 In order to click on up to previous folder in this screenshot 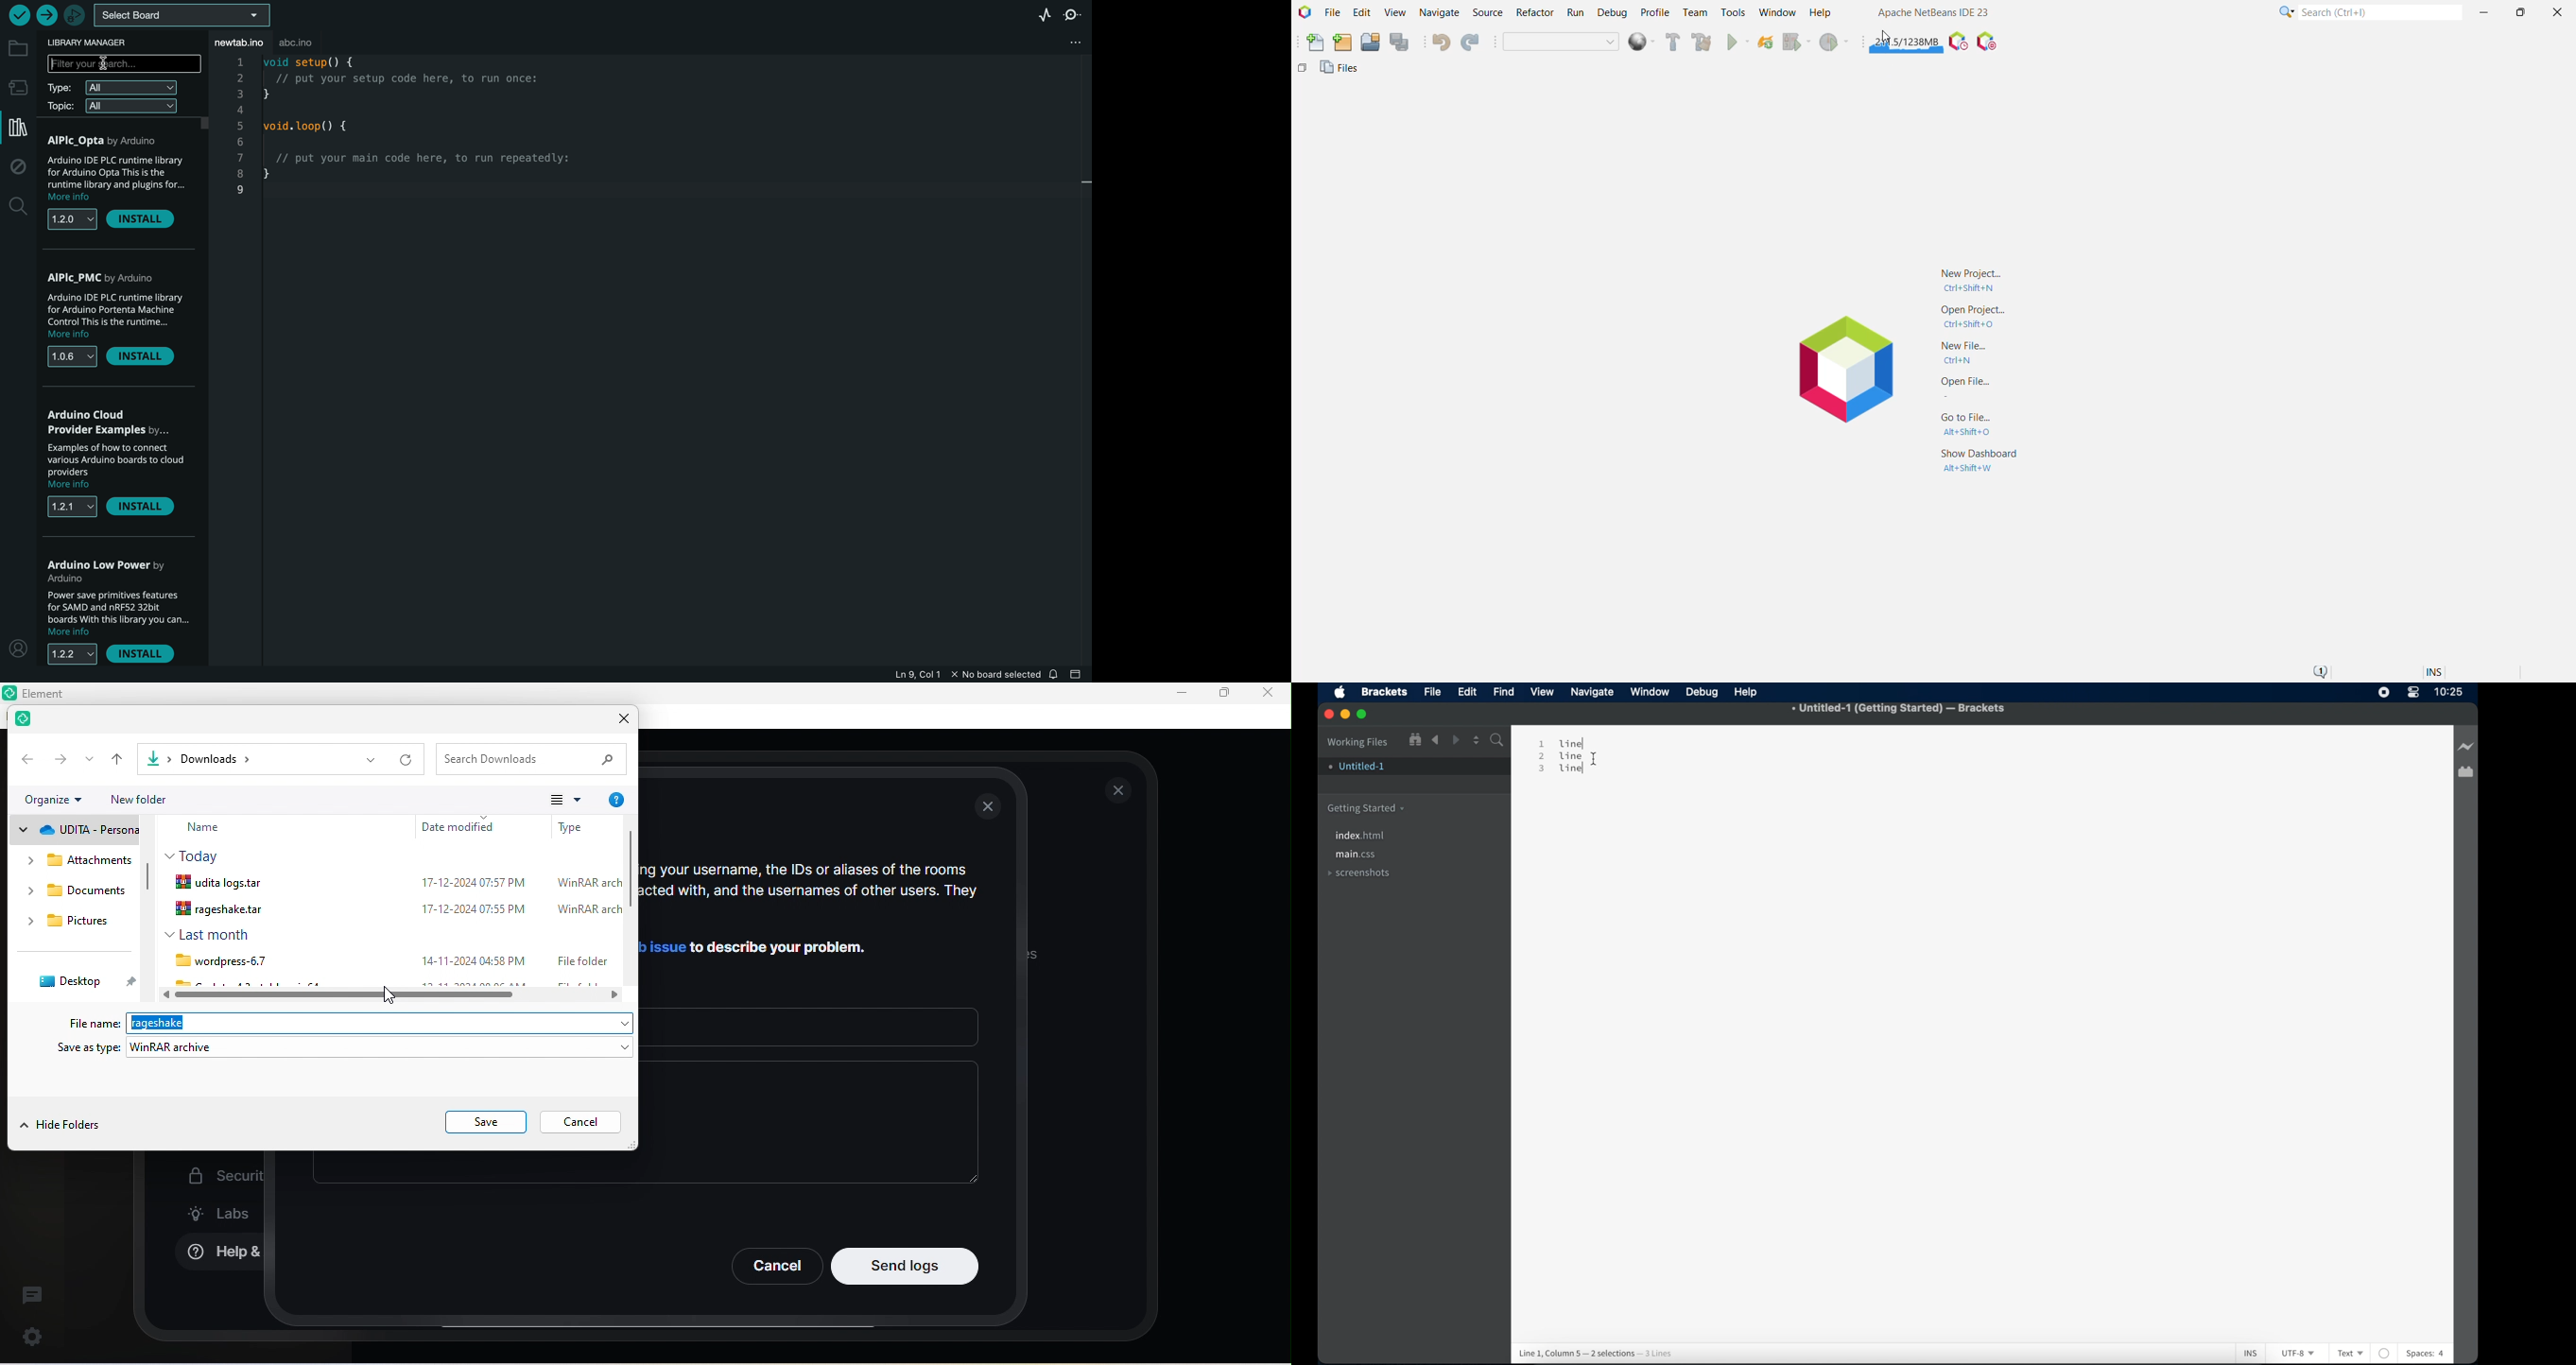, I will do `click(119, 759)`.